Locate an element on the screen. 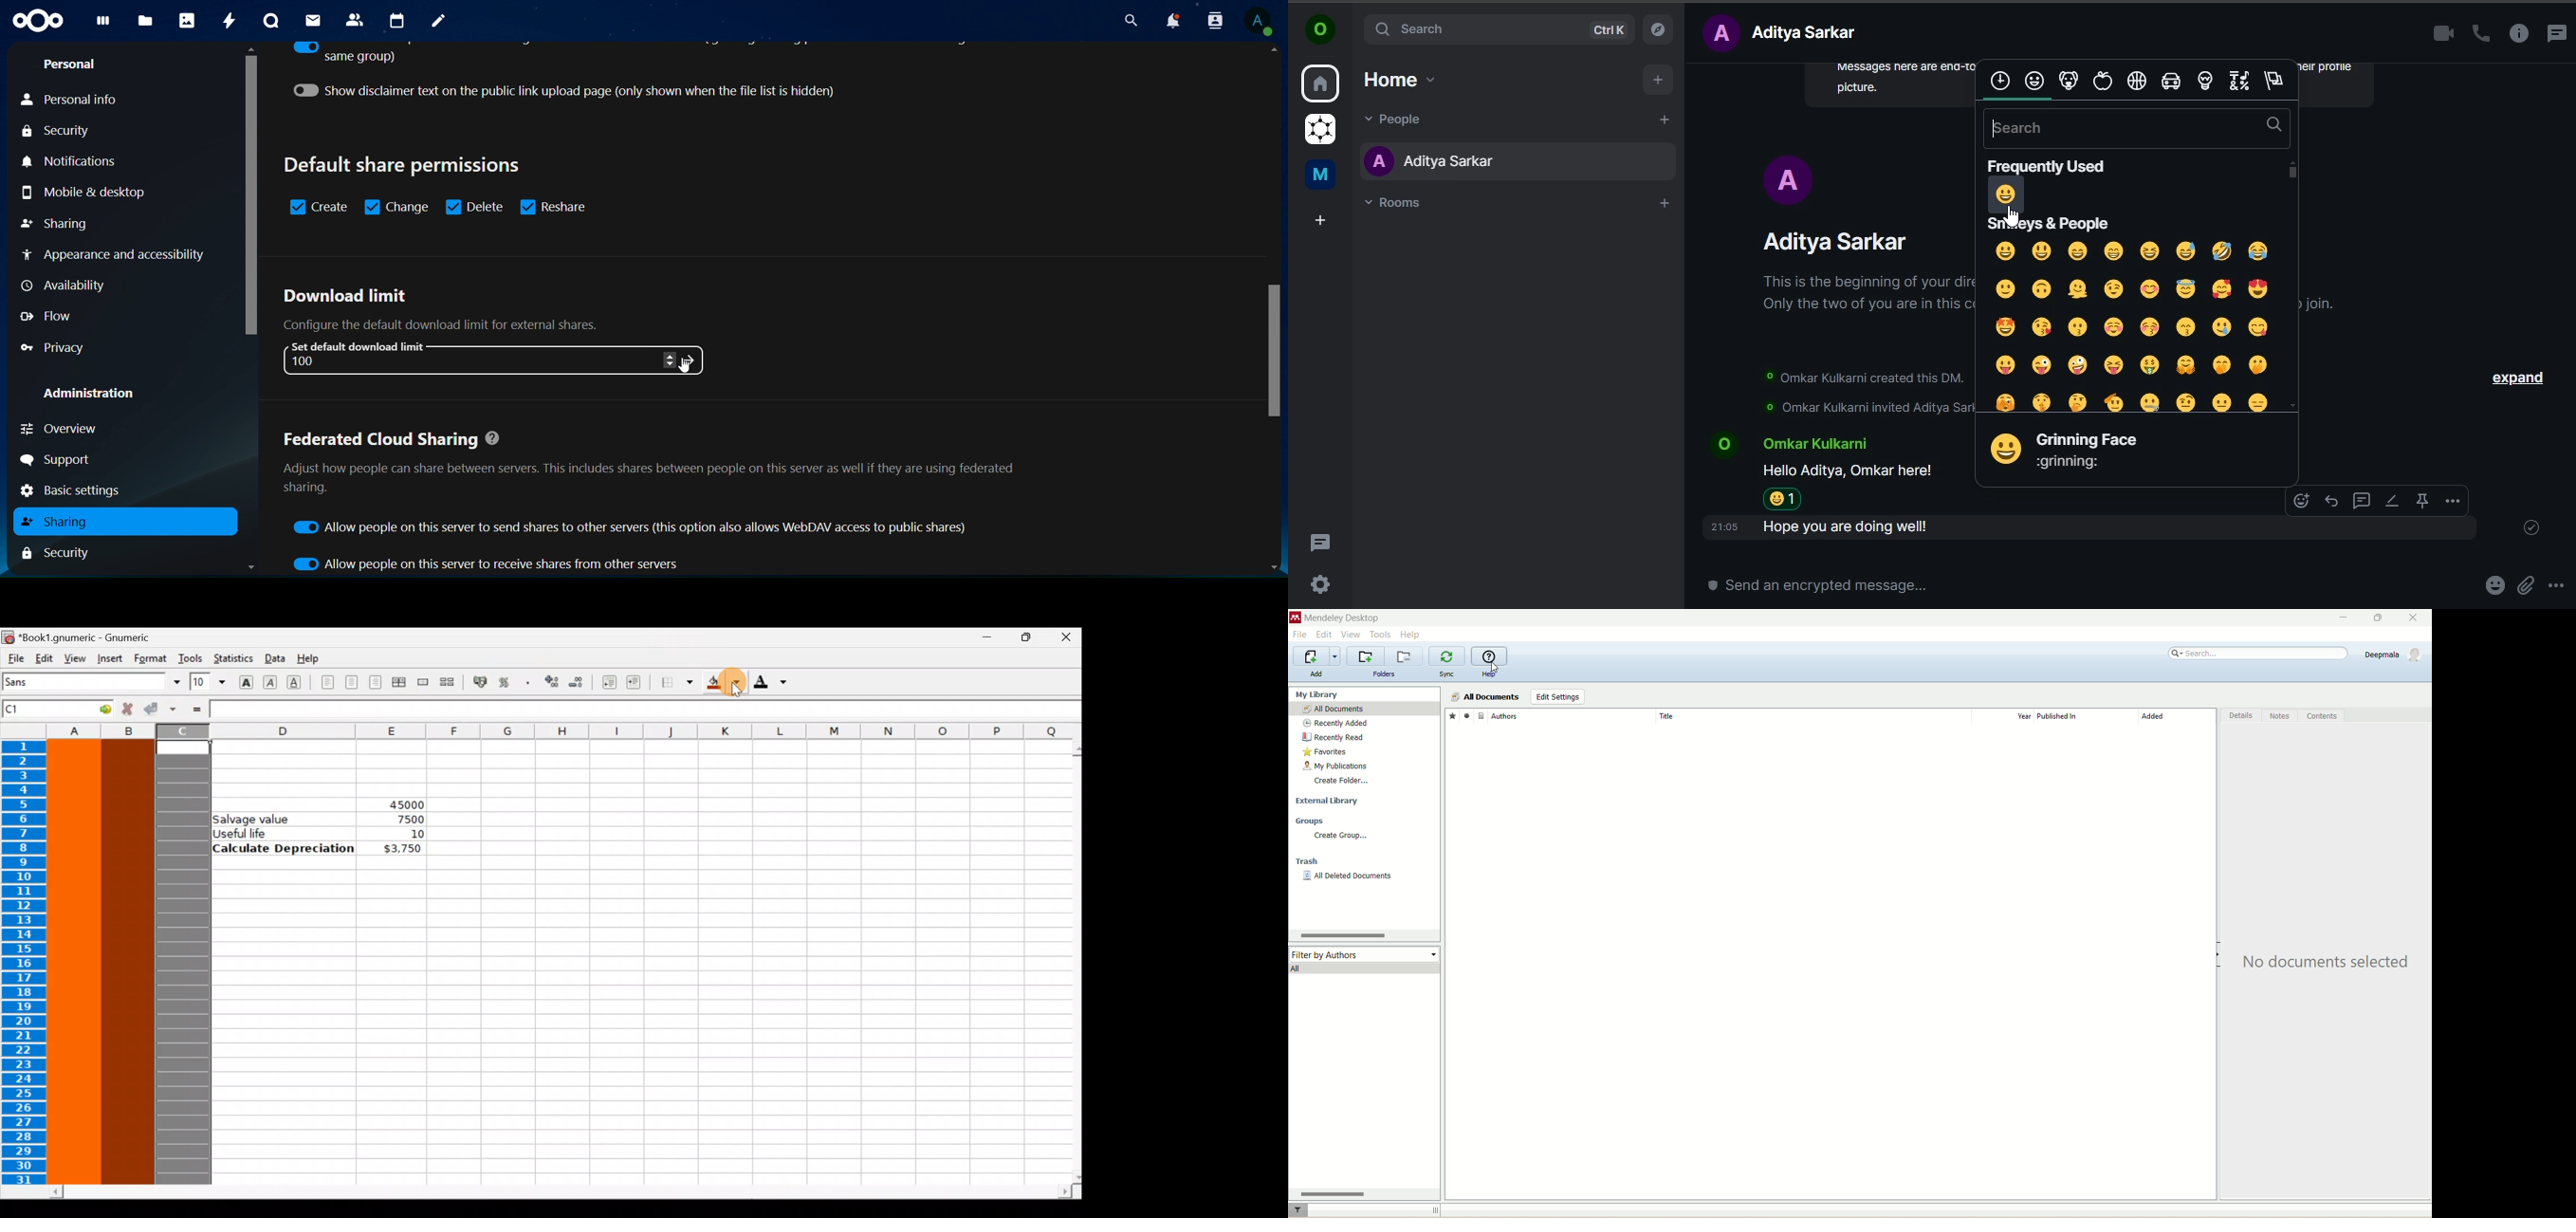  react is located at coordinates (2300, 501).